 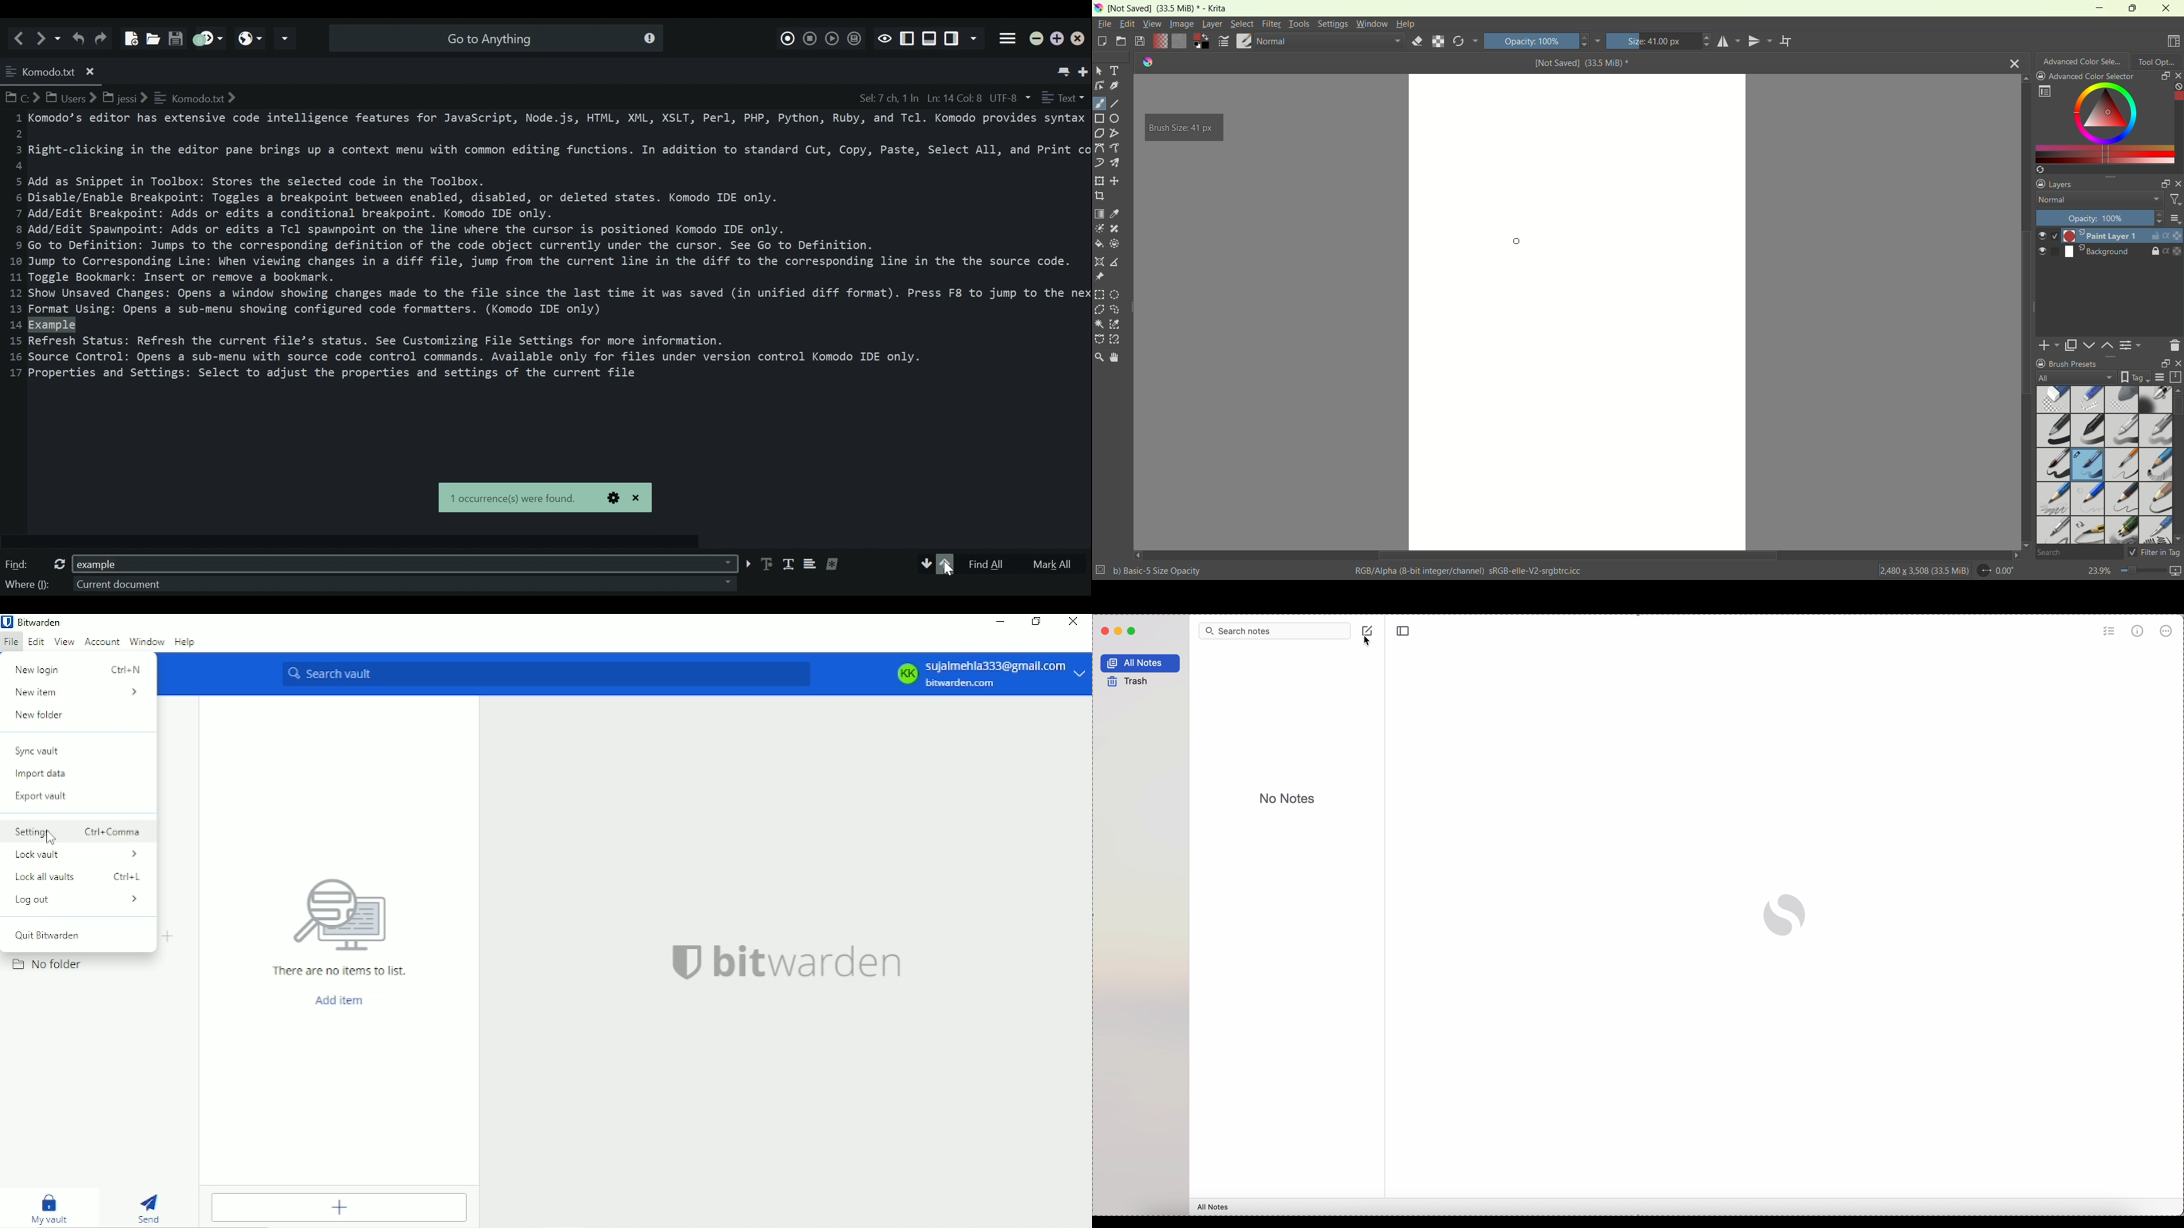 What do you see at coordinates (403, 562) in the screenshot?
I see `Find Field ` at bounding box center [403, 562].